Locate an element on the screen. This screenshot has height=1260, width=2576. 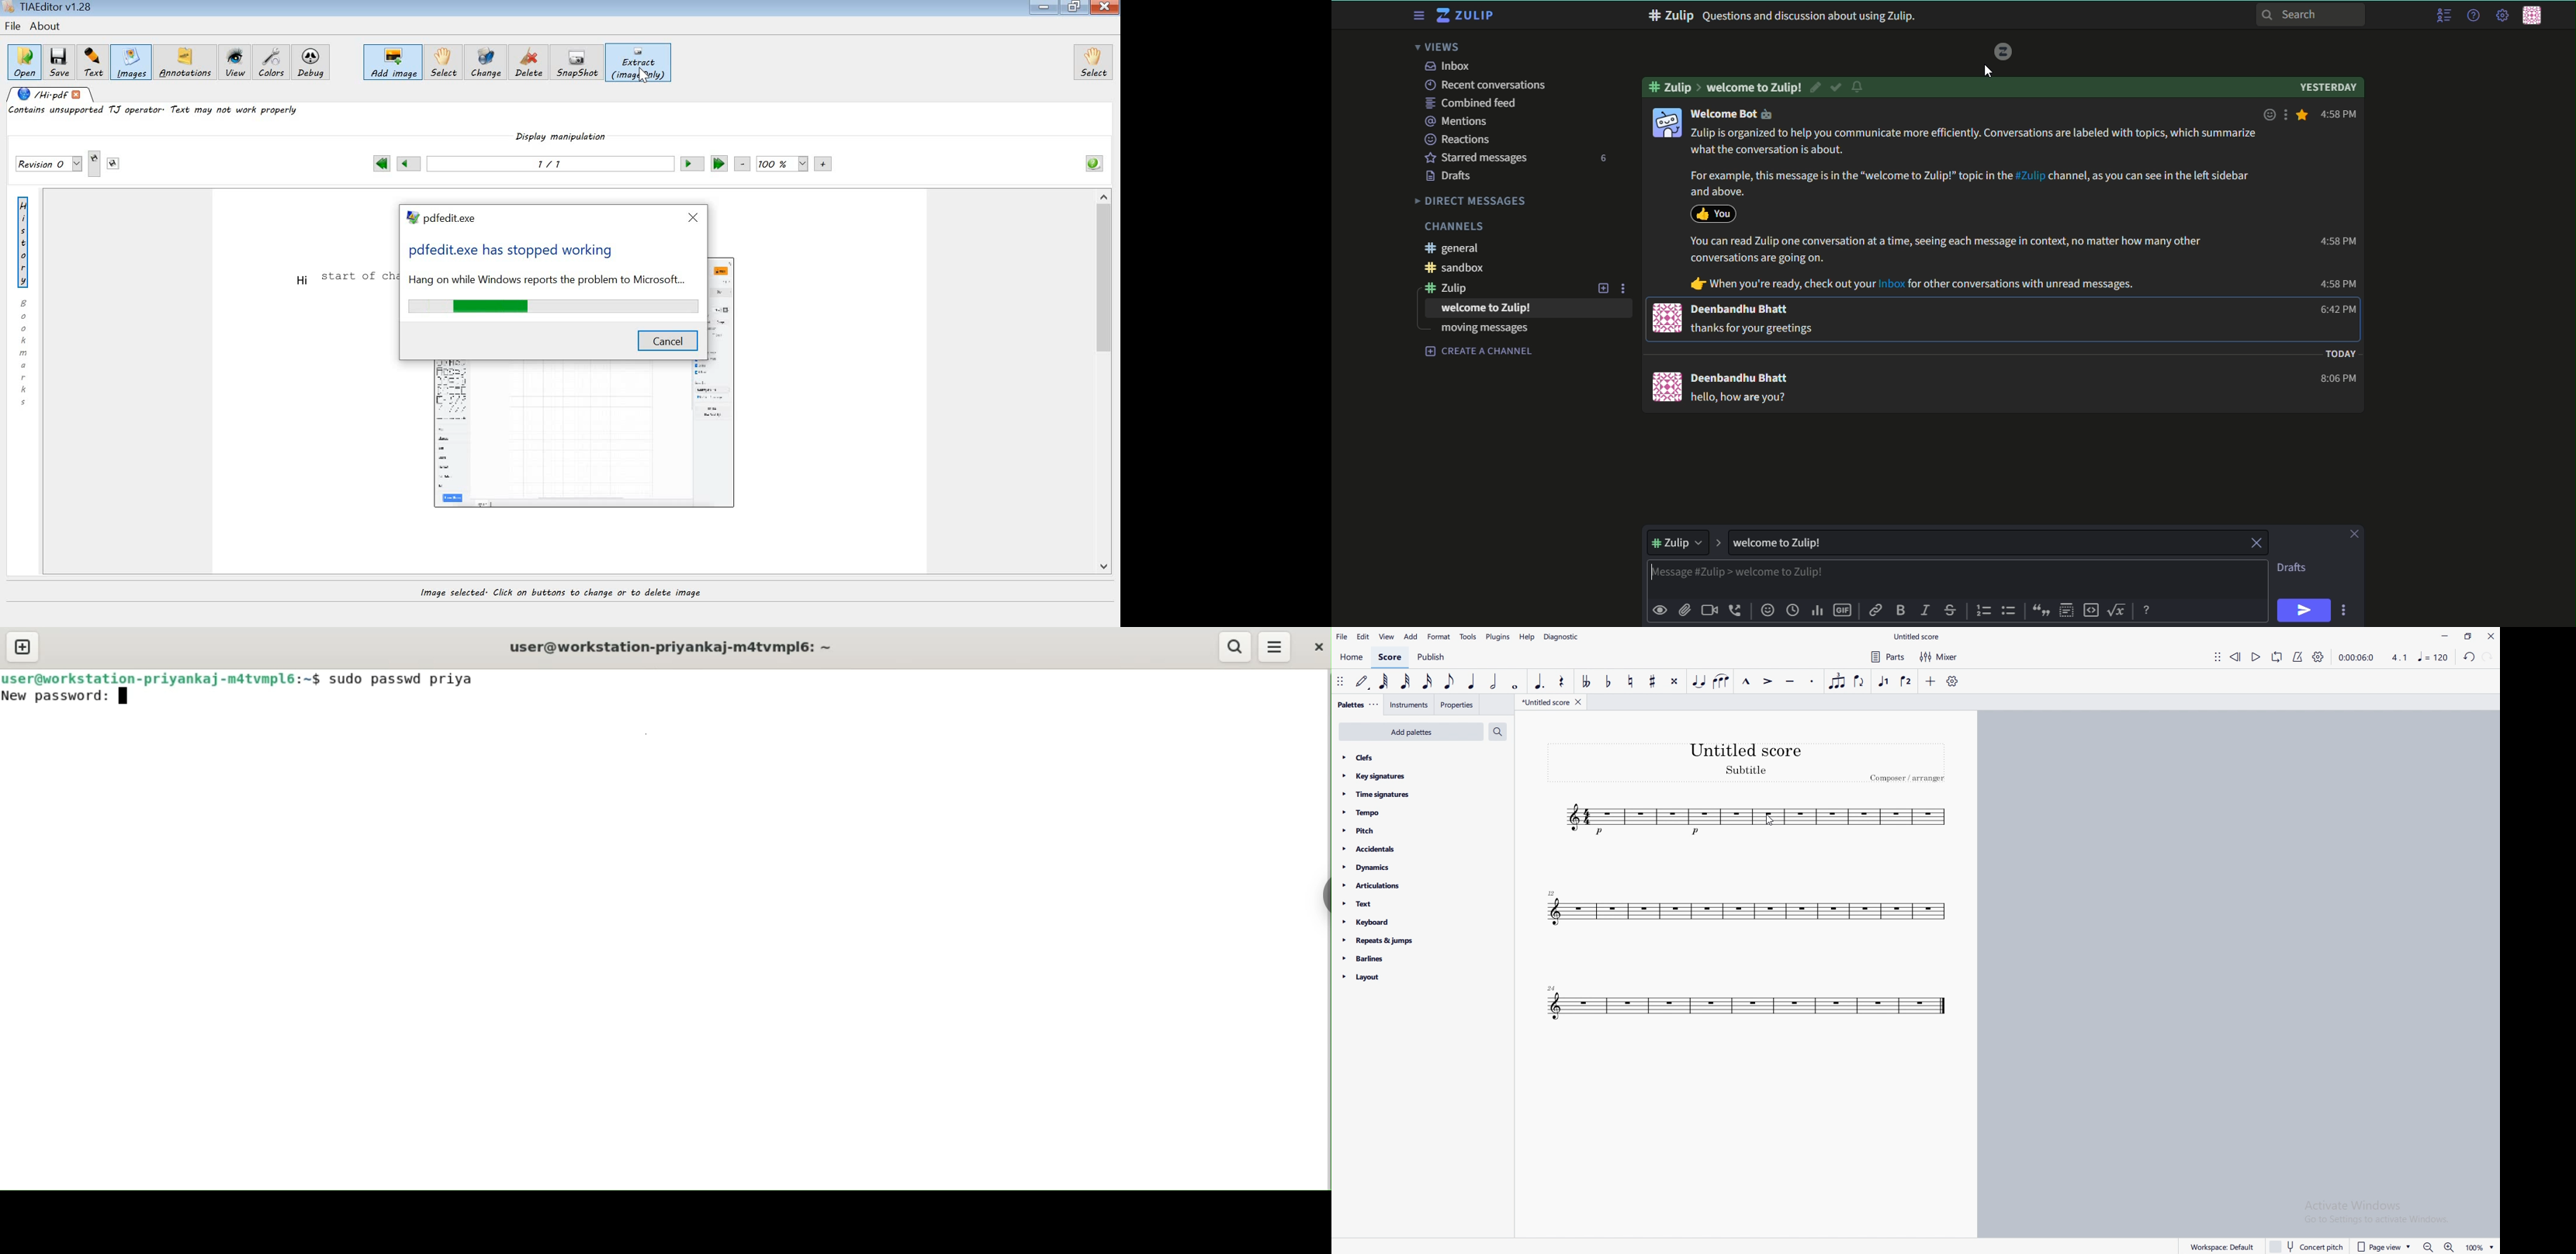
augmentation dot is located at coordinates (1540, 682).